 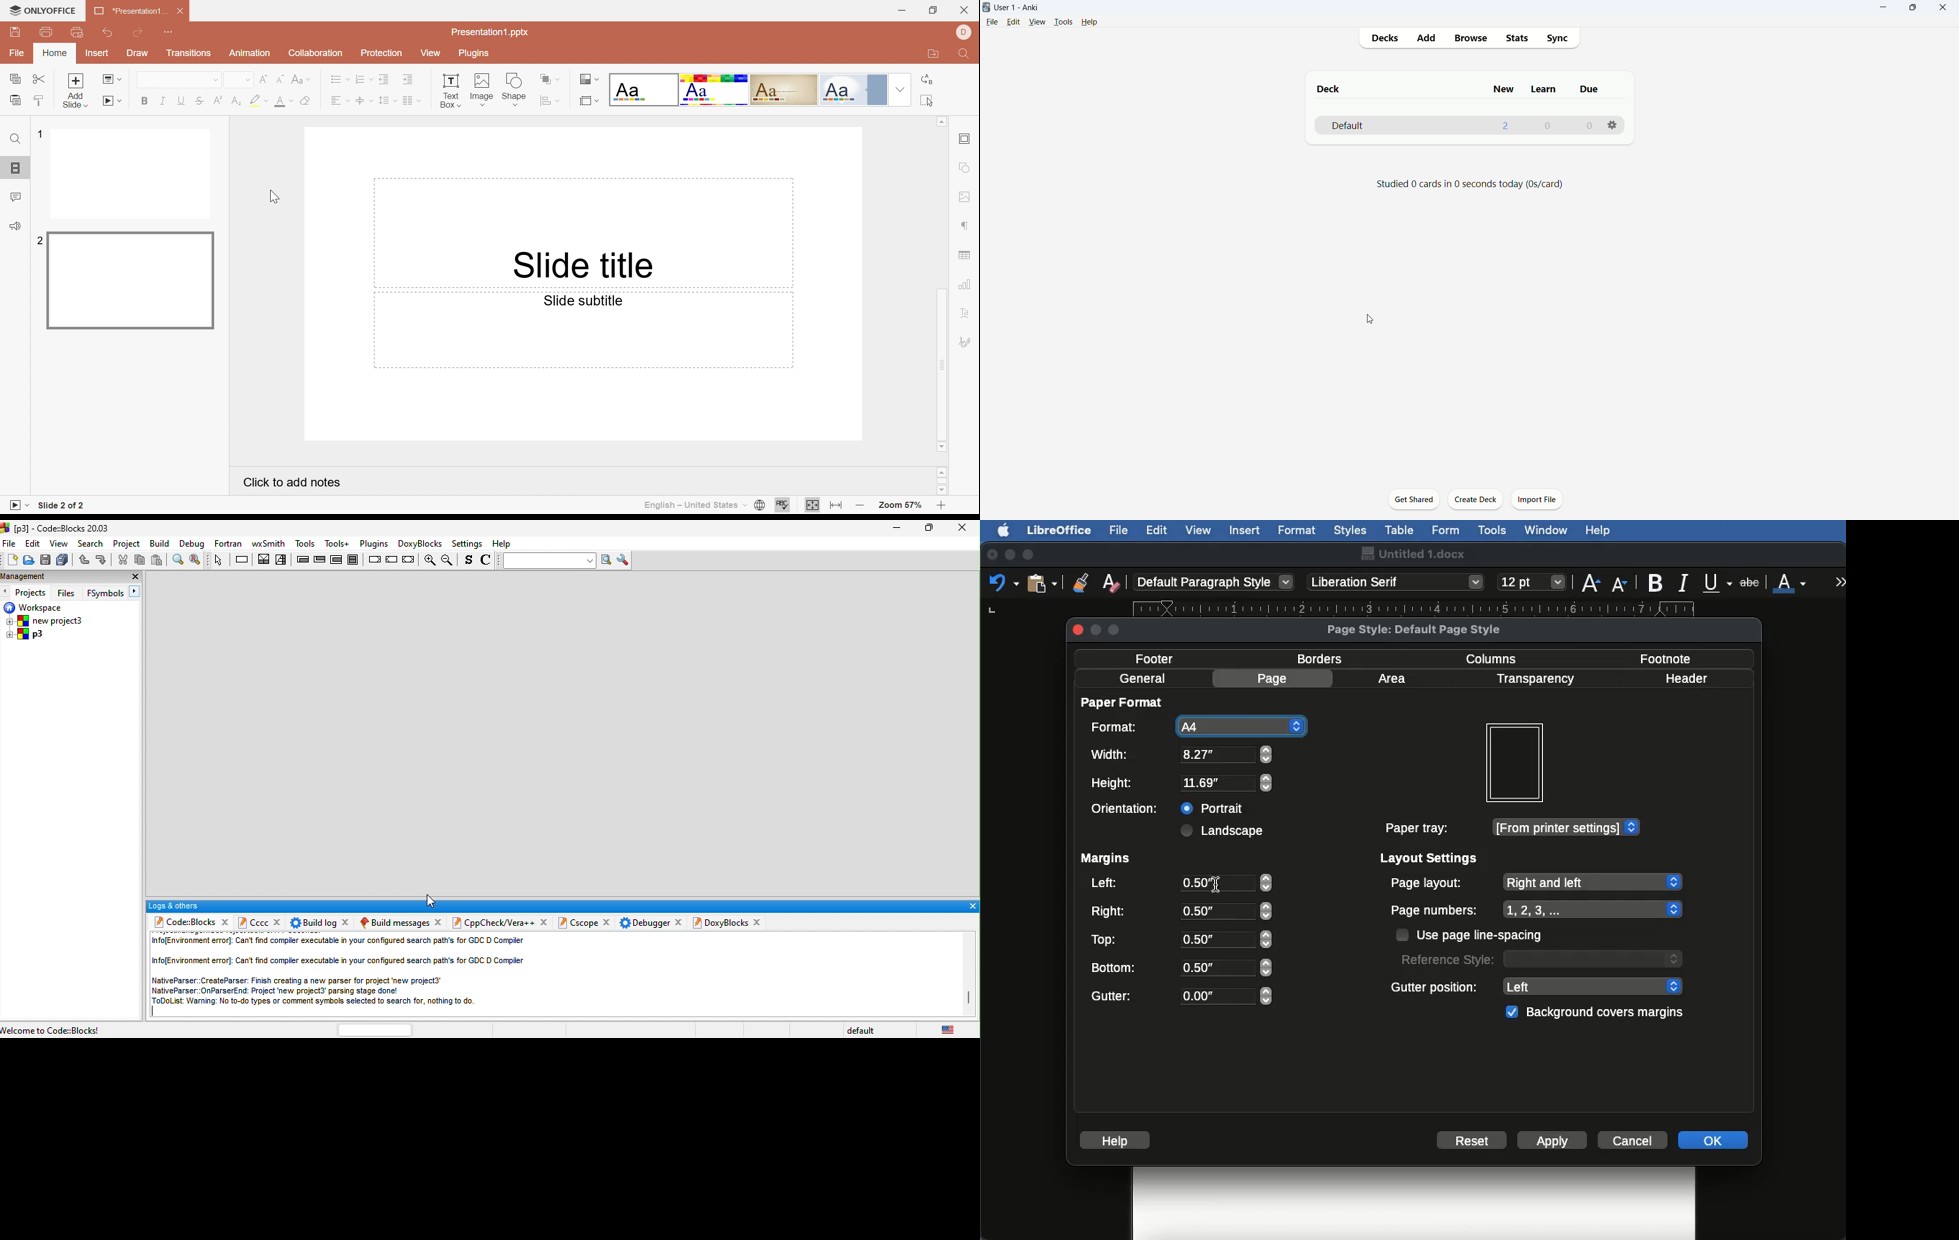 I want to click on Styles, so click(x=1350, y=530).